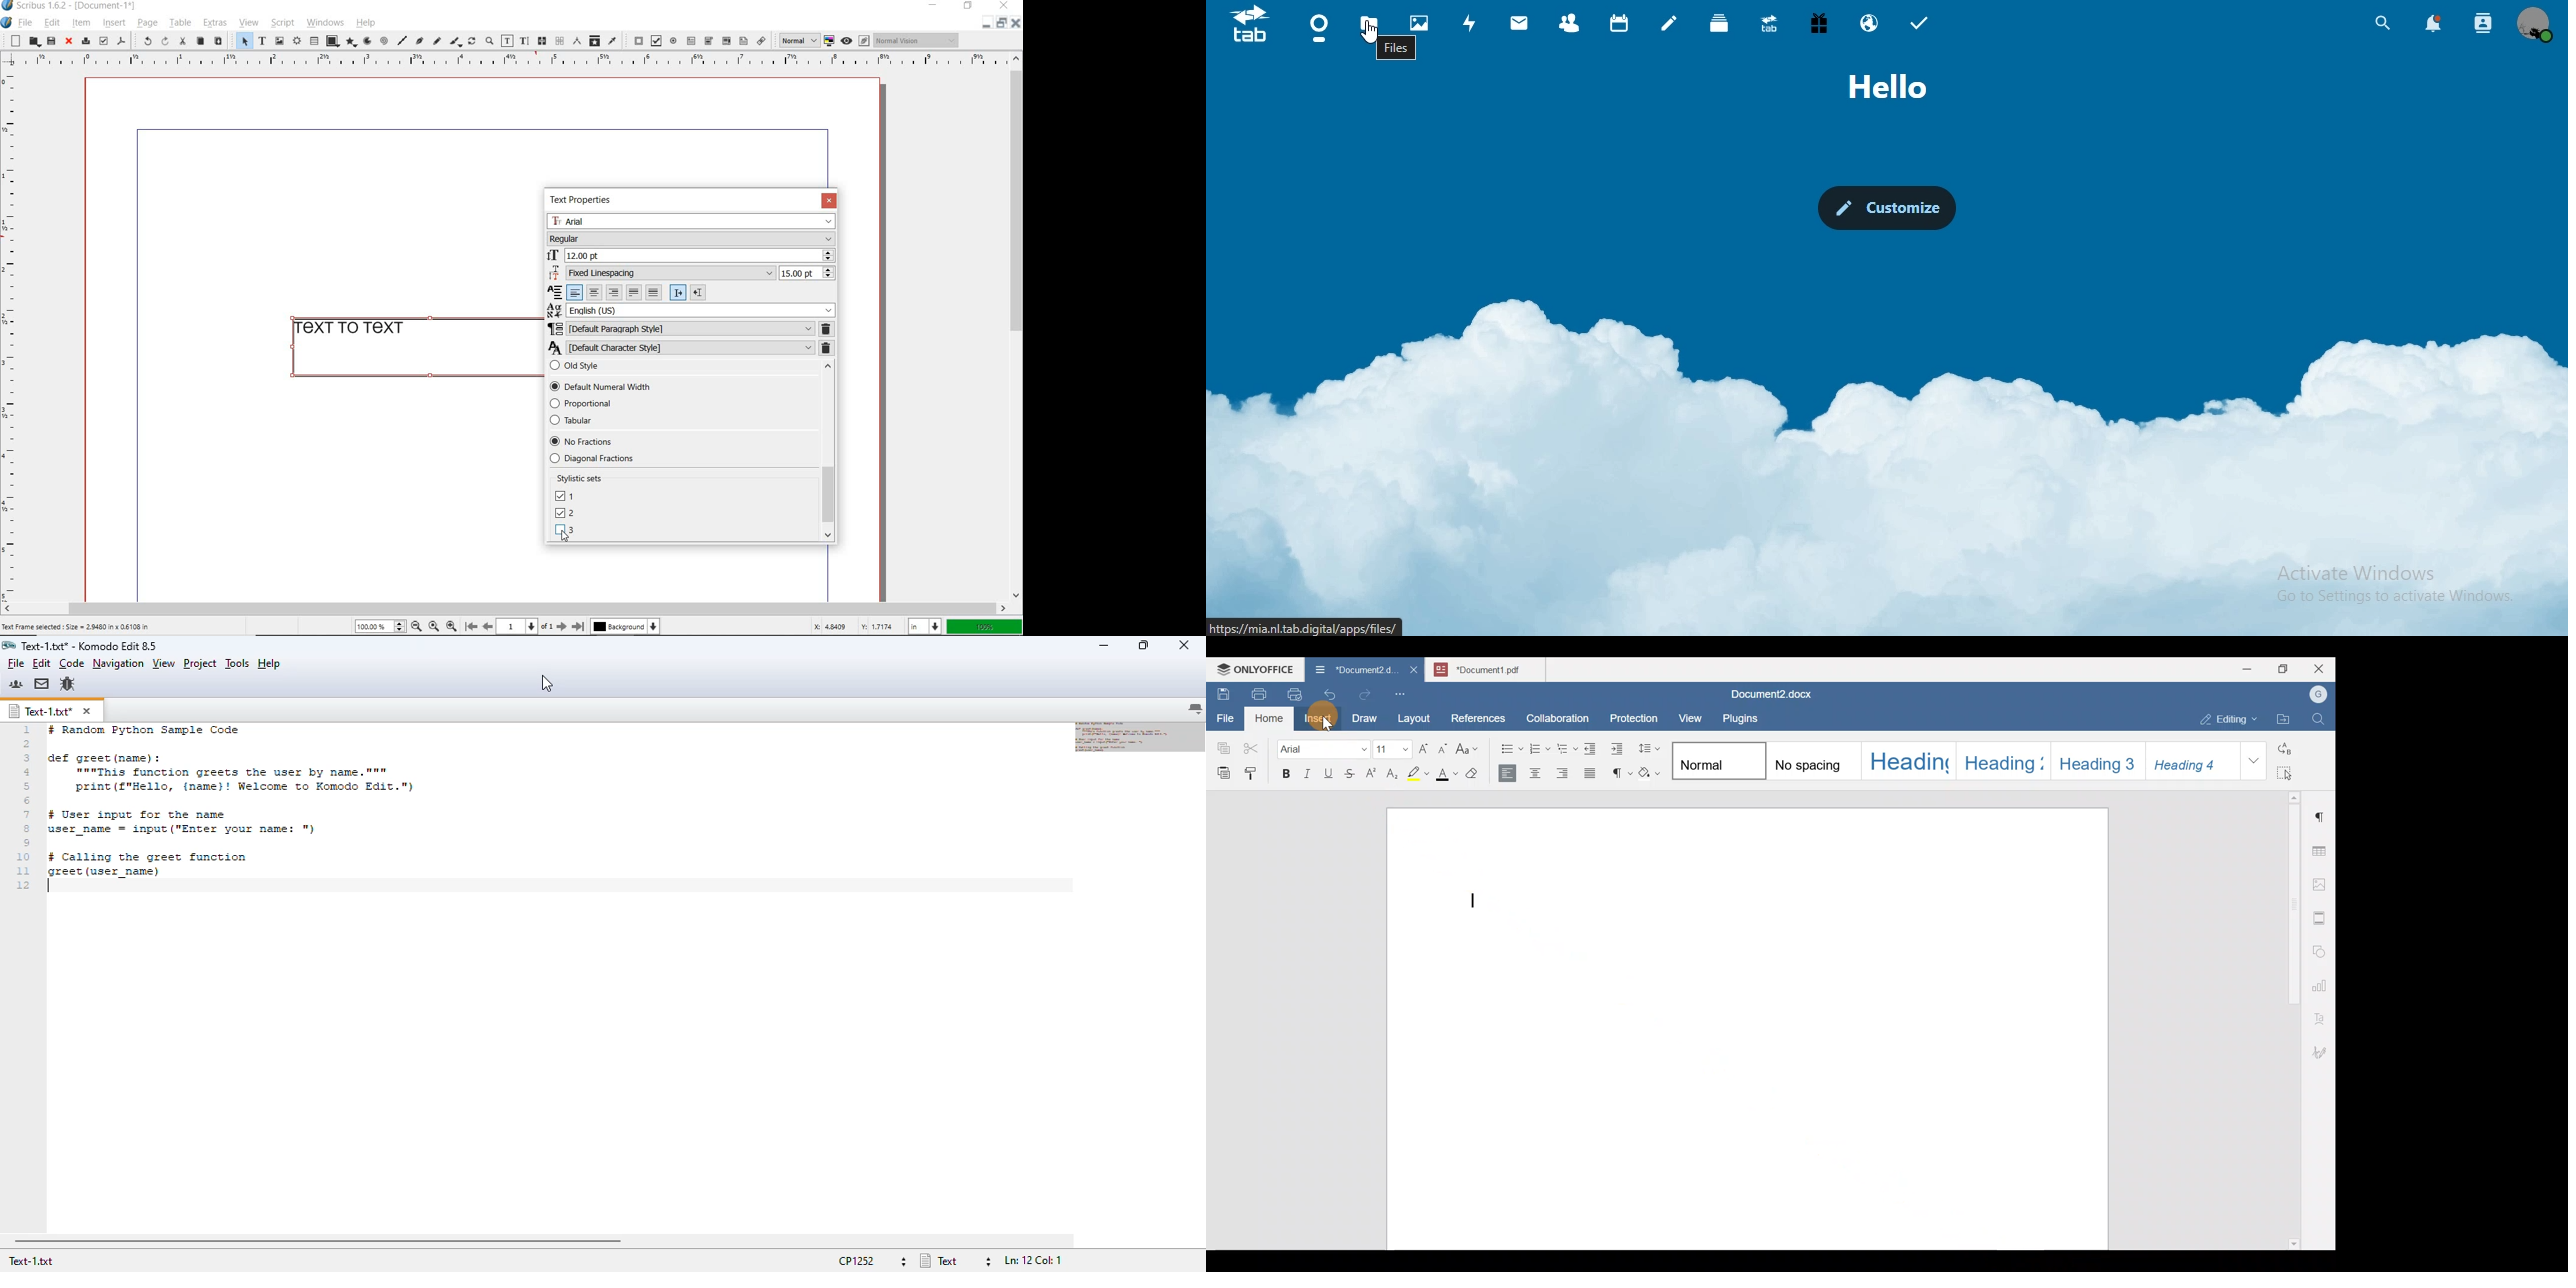 Image resolution: width=2576 pixels, height=1288 pixels. Describe the element at coordinates (1369, 34) in the screenshot. I see `cursor` at that location.